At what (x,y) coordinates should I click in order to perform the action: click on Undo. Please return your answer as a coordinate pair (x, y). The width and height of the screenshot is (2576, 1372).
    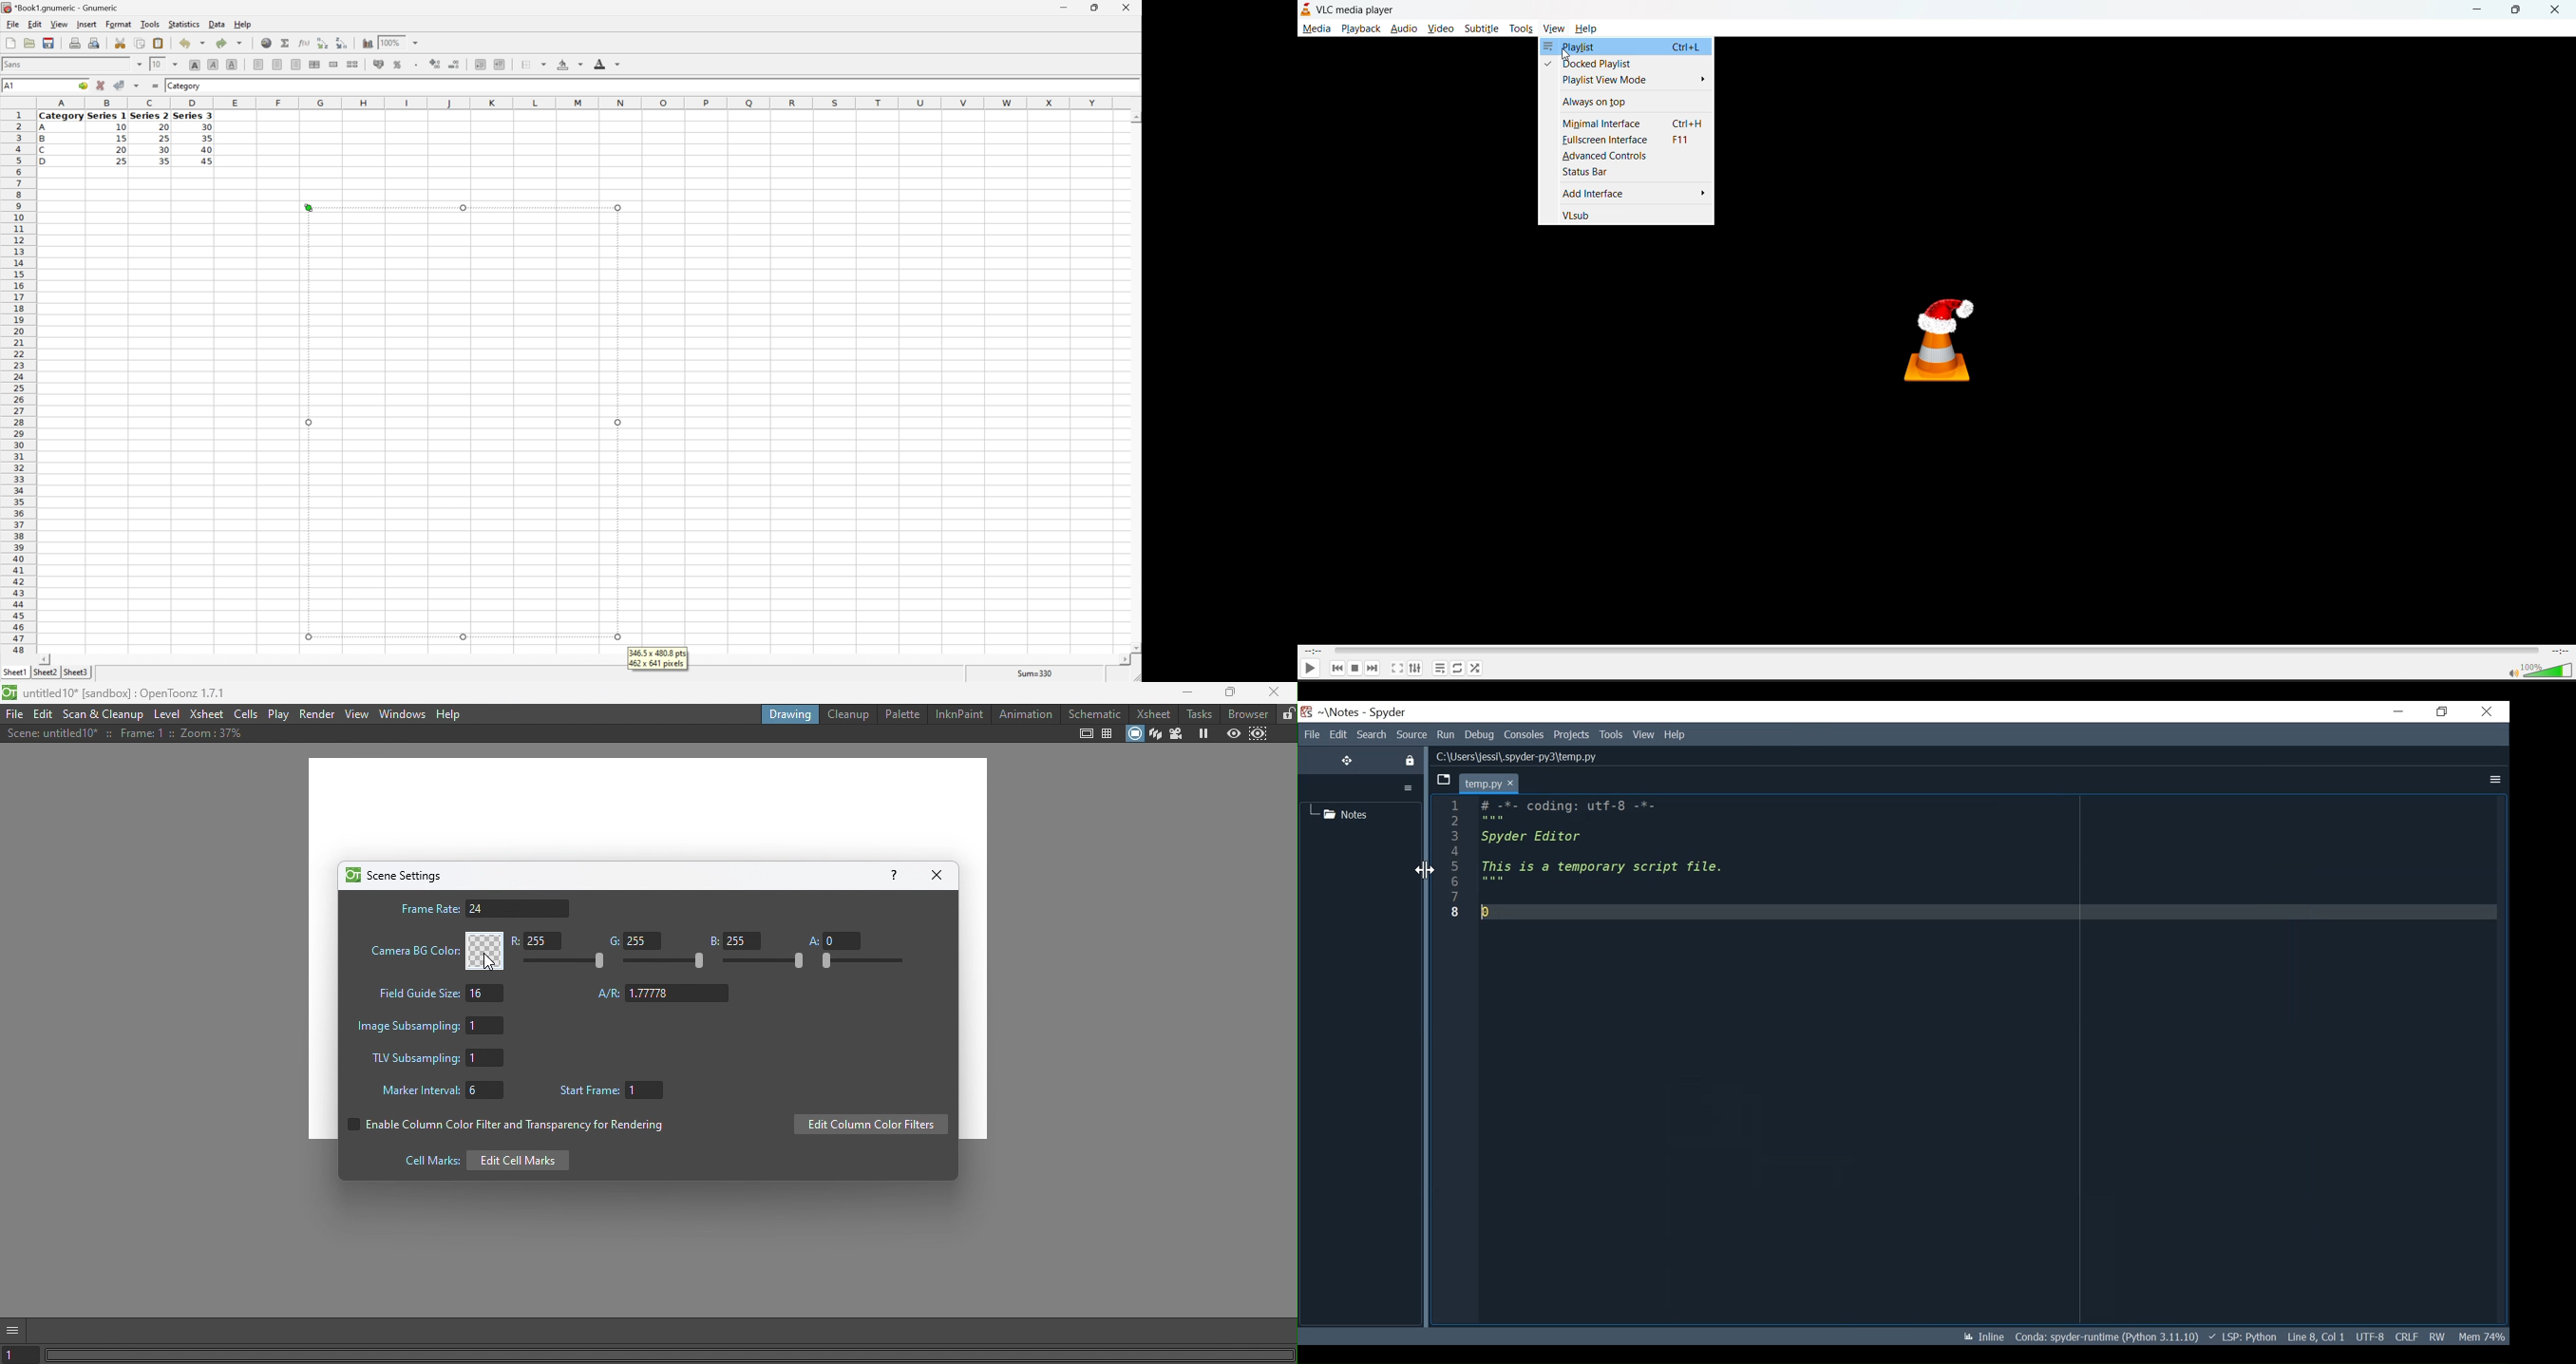
    Looking at the image, I should click on (193, 42).